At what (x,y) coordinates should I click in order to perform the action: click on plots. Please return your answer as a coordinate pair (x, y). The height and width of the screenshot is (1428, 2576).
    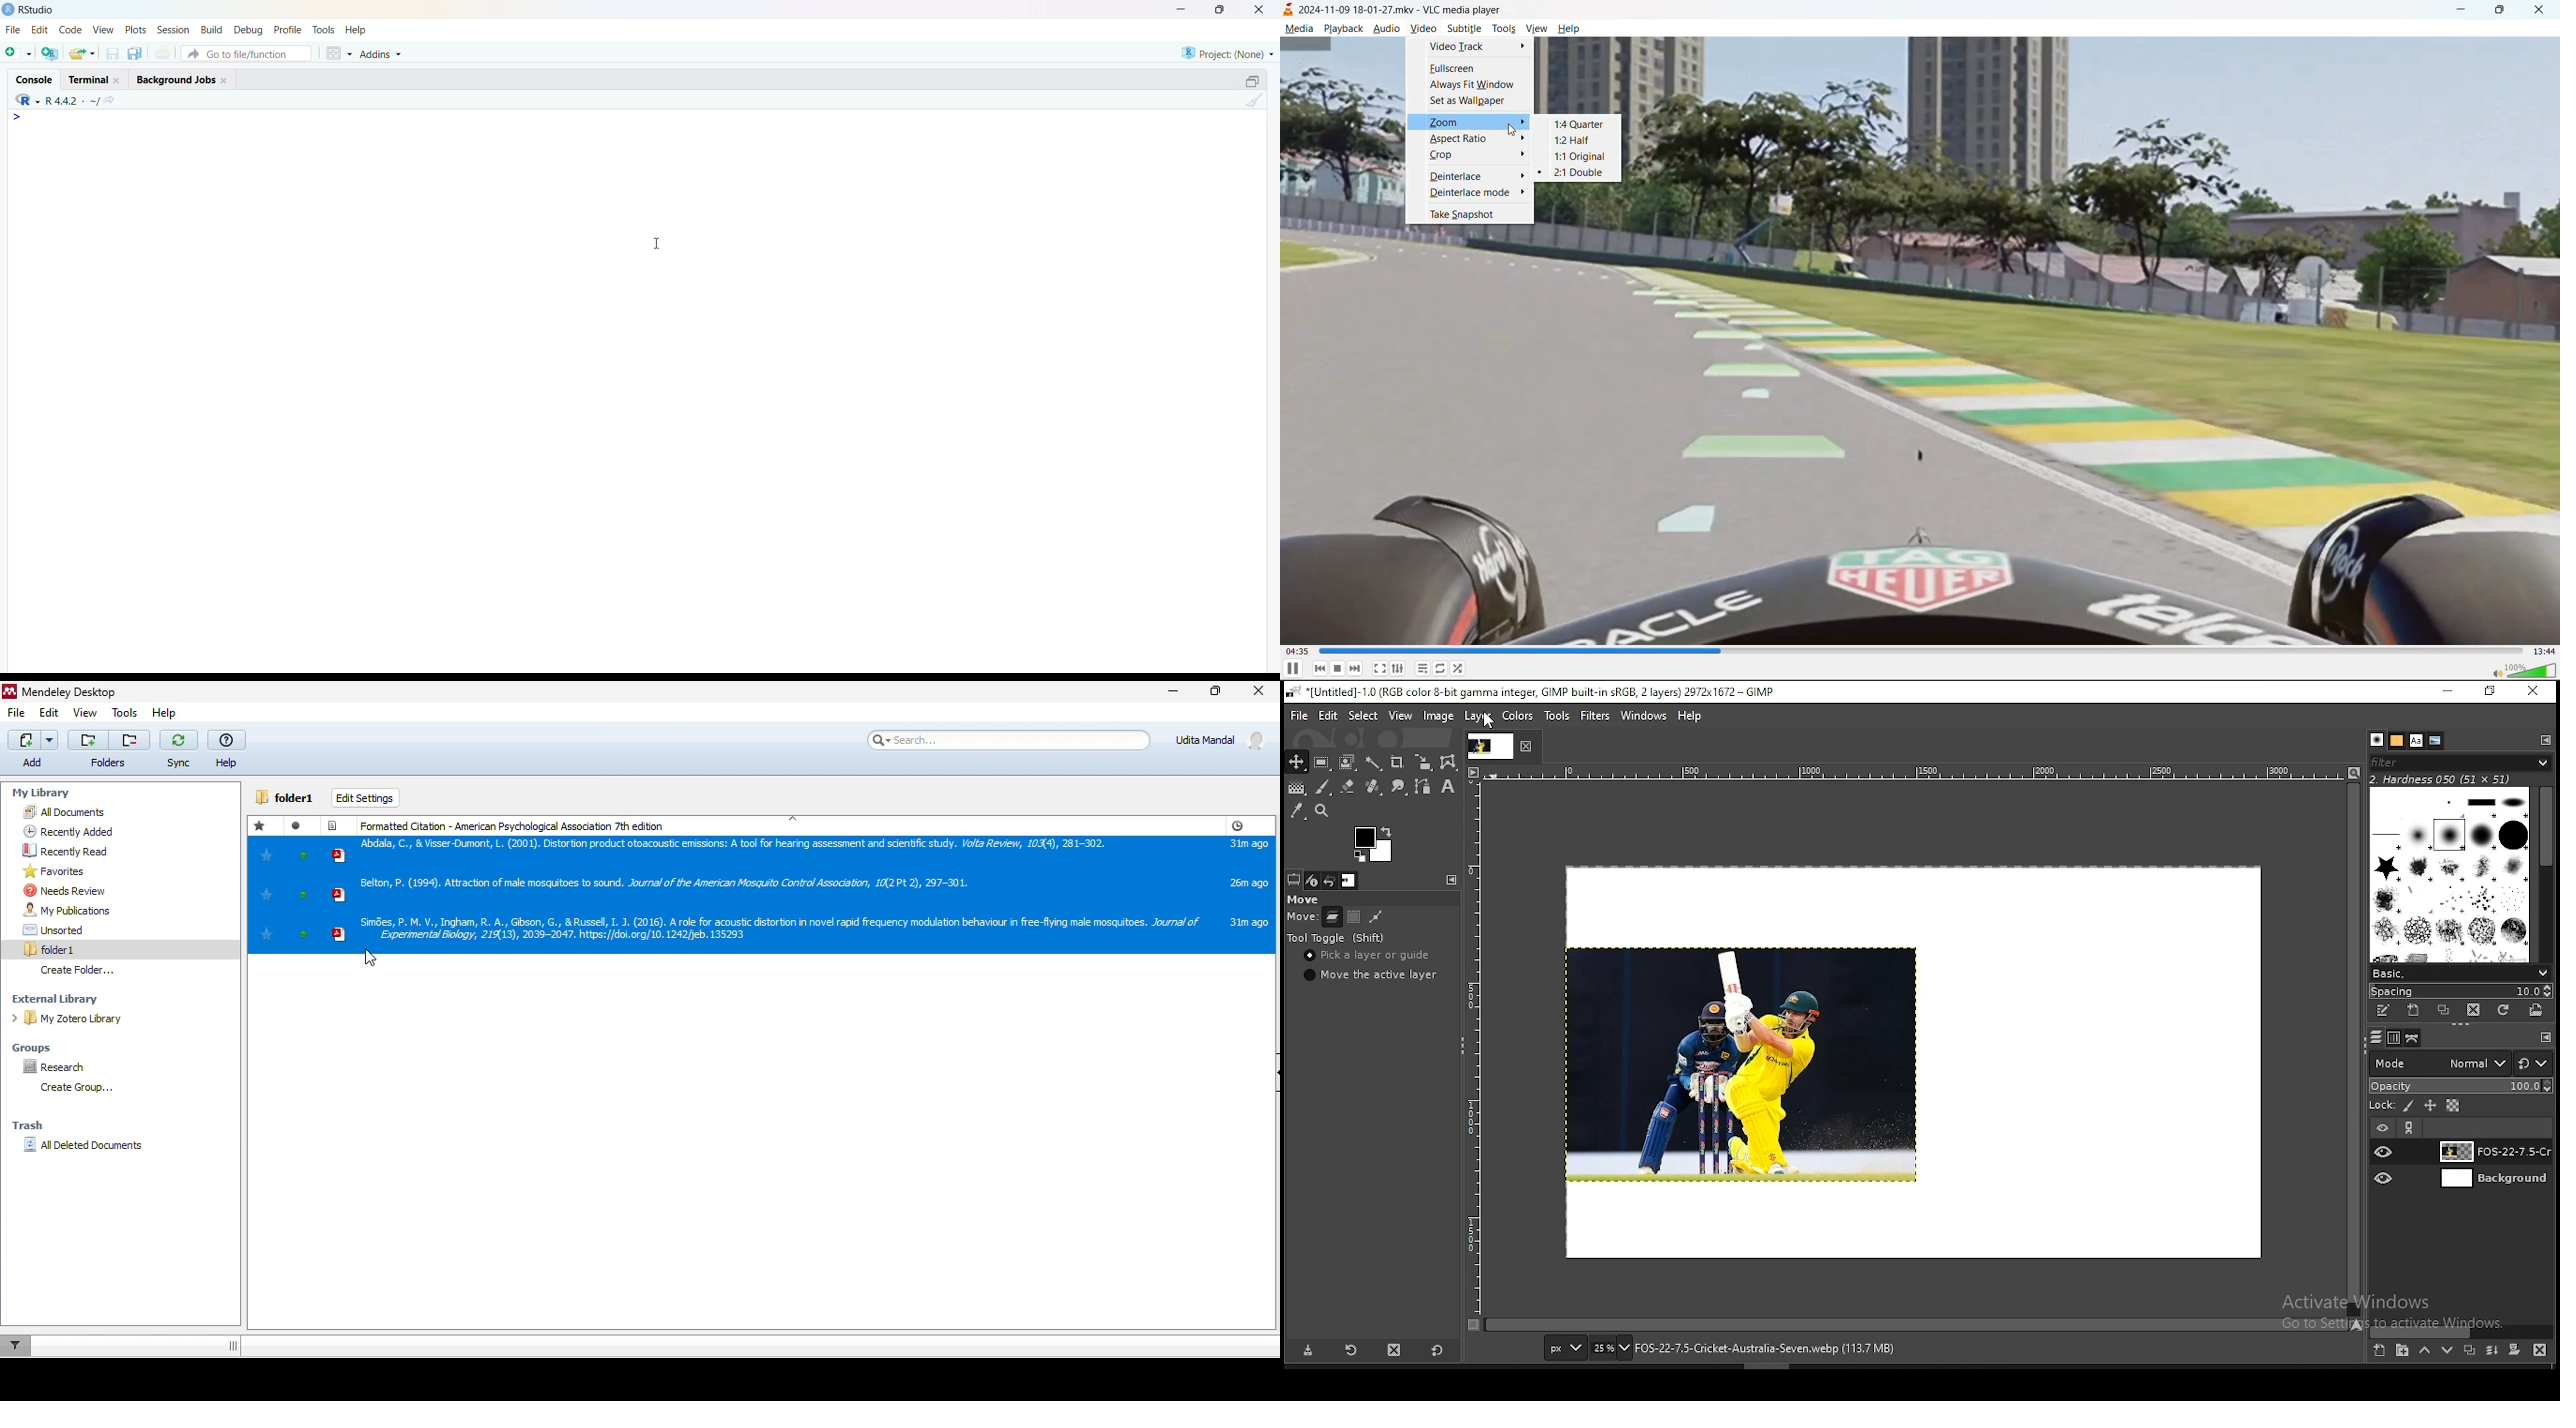
    Looking at the image, I should click on (135, 29).